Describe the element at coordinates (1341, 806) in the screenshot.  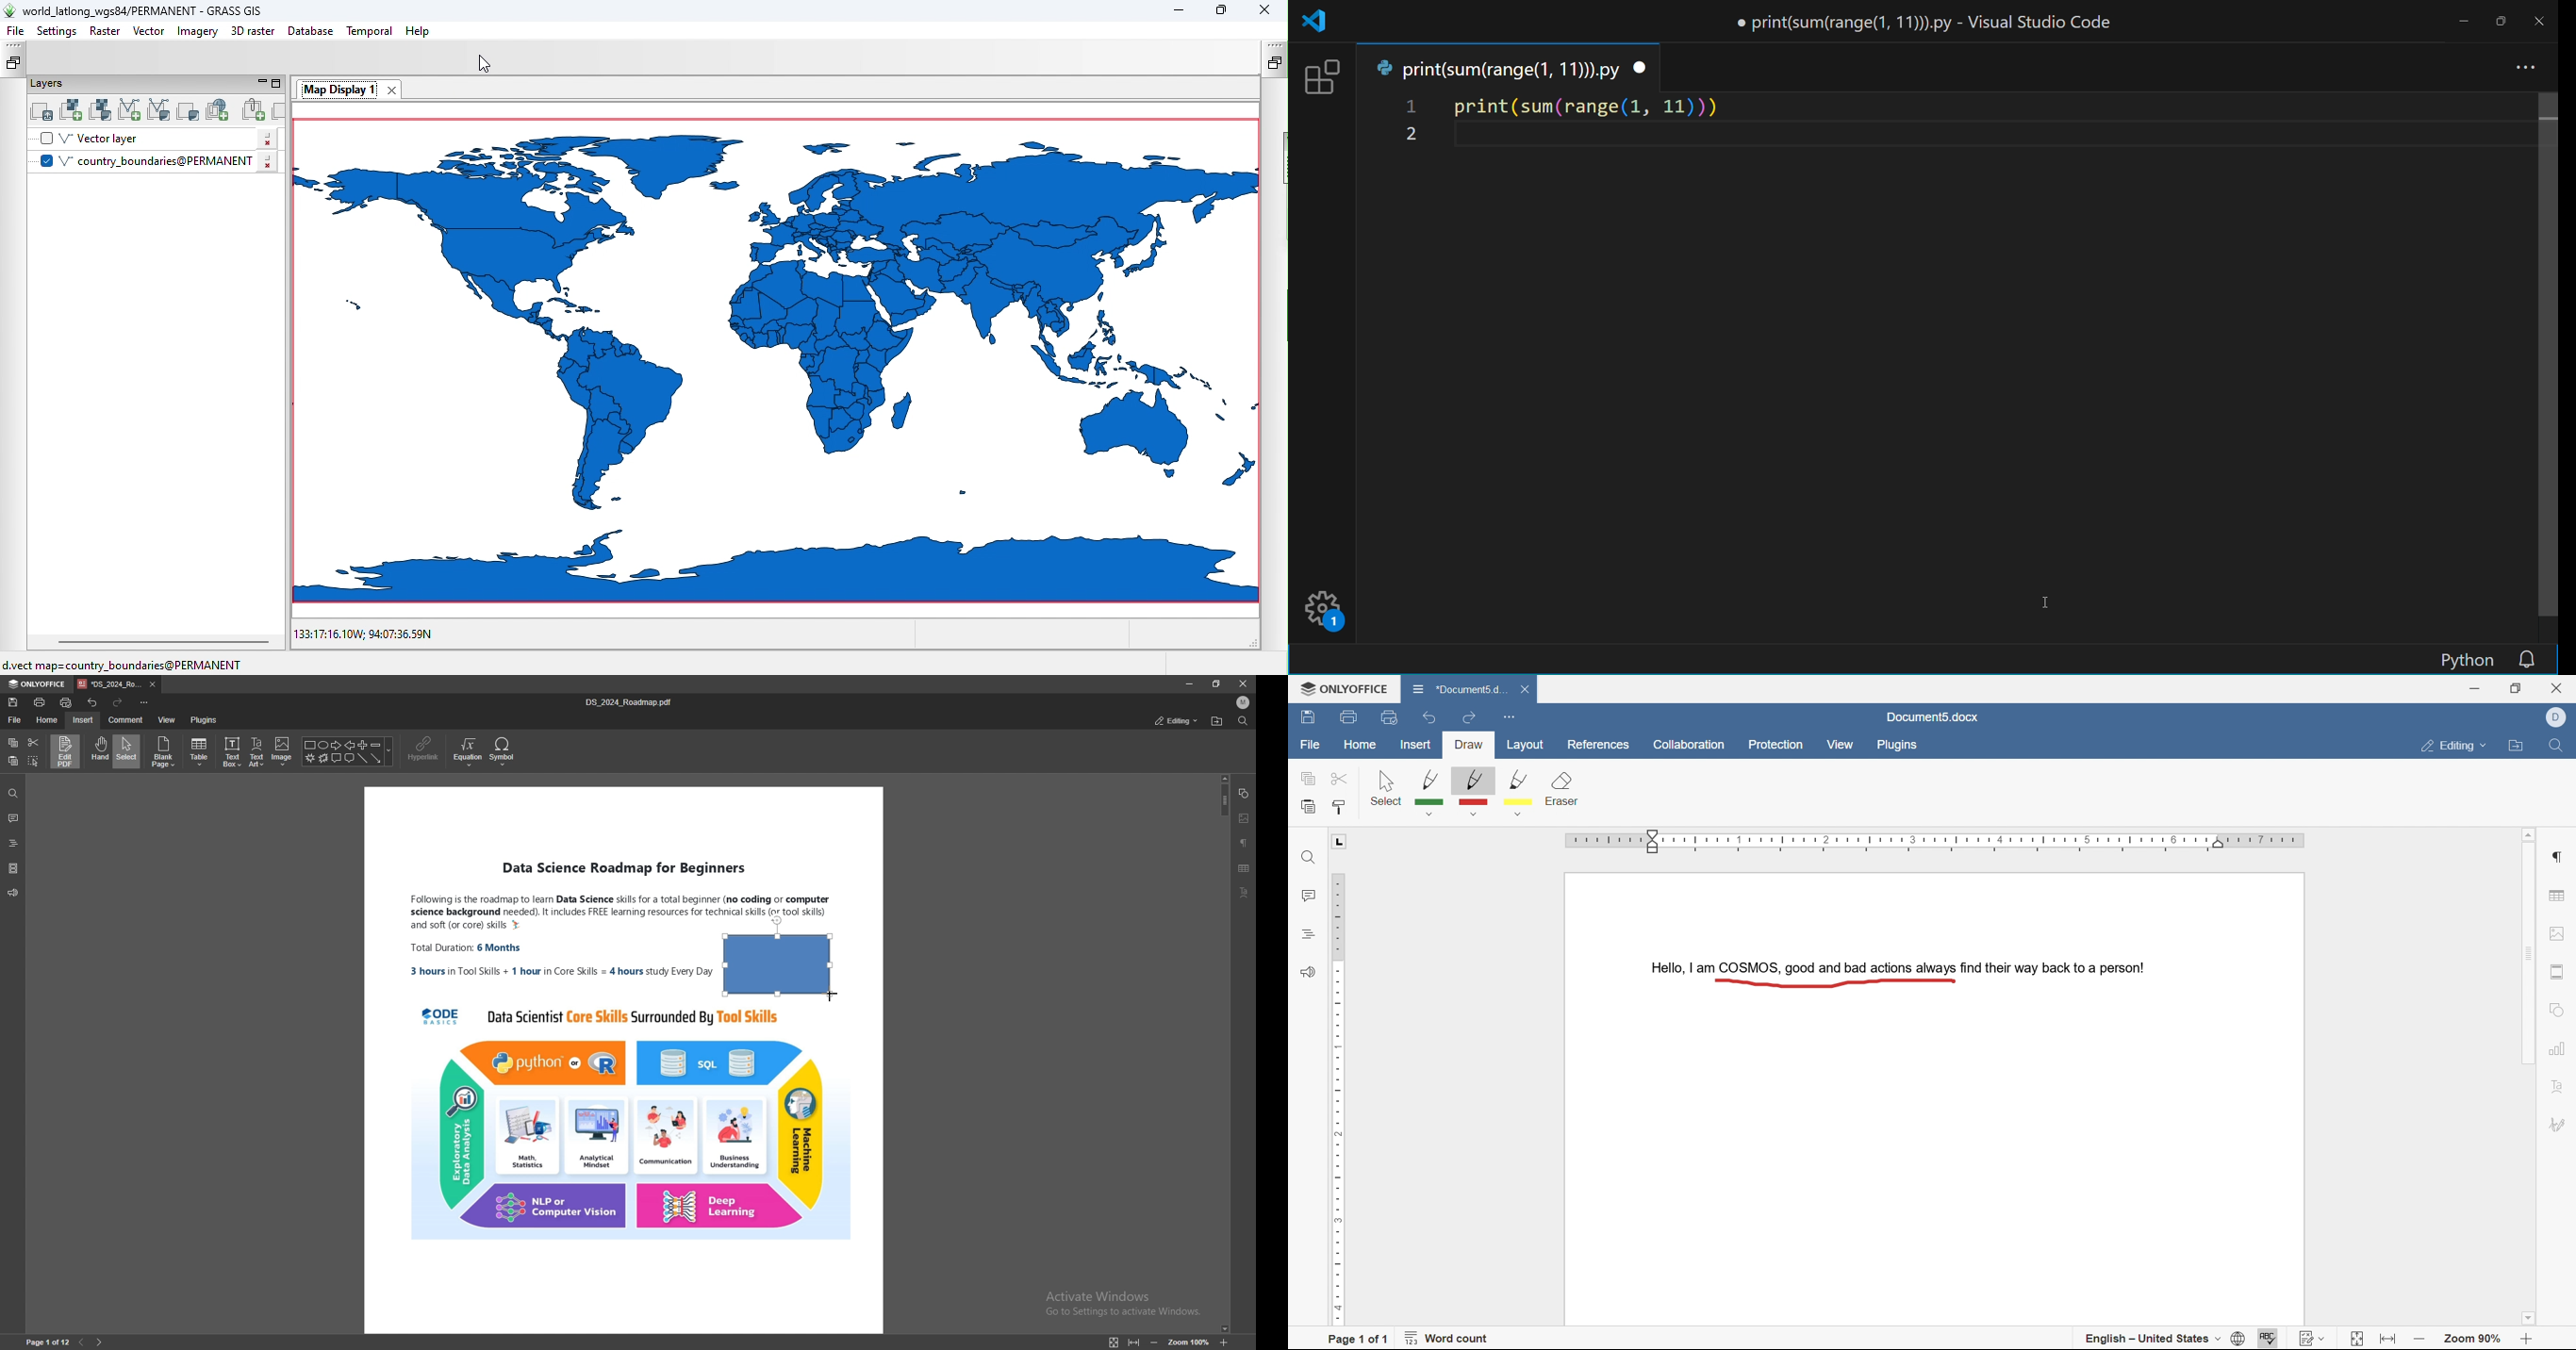
I see `copy style` at that location.